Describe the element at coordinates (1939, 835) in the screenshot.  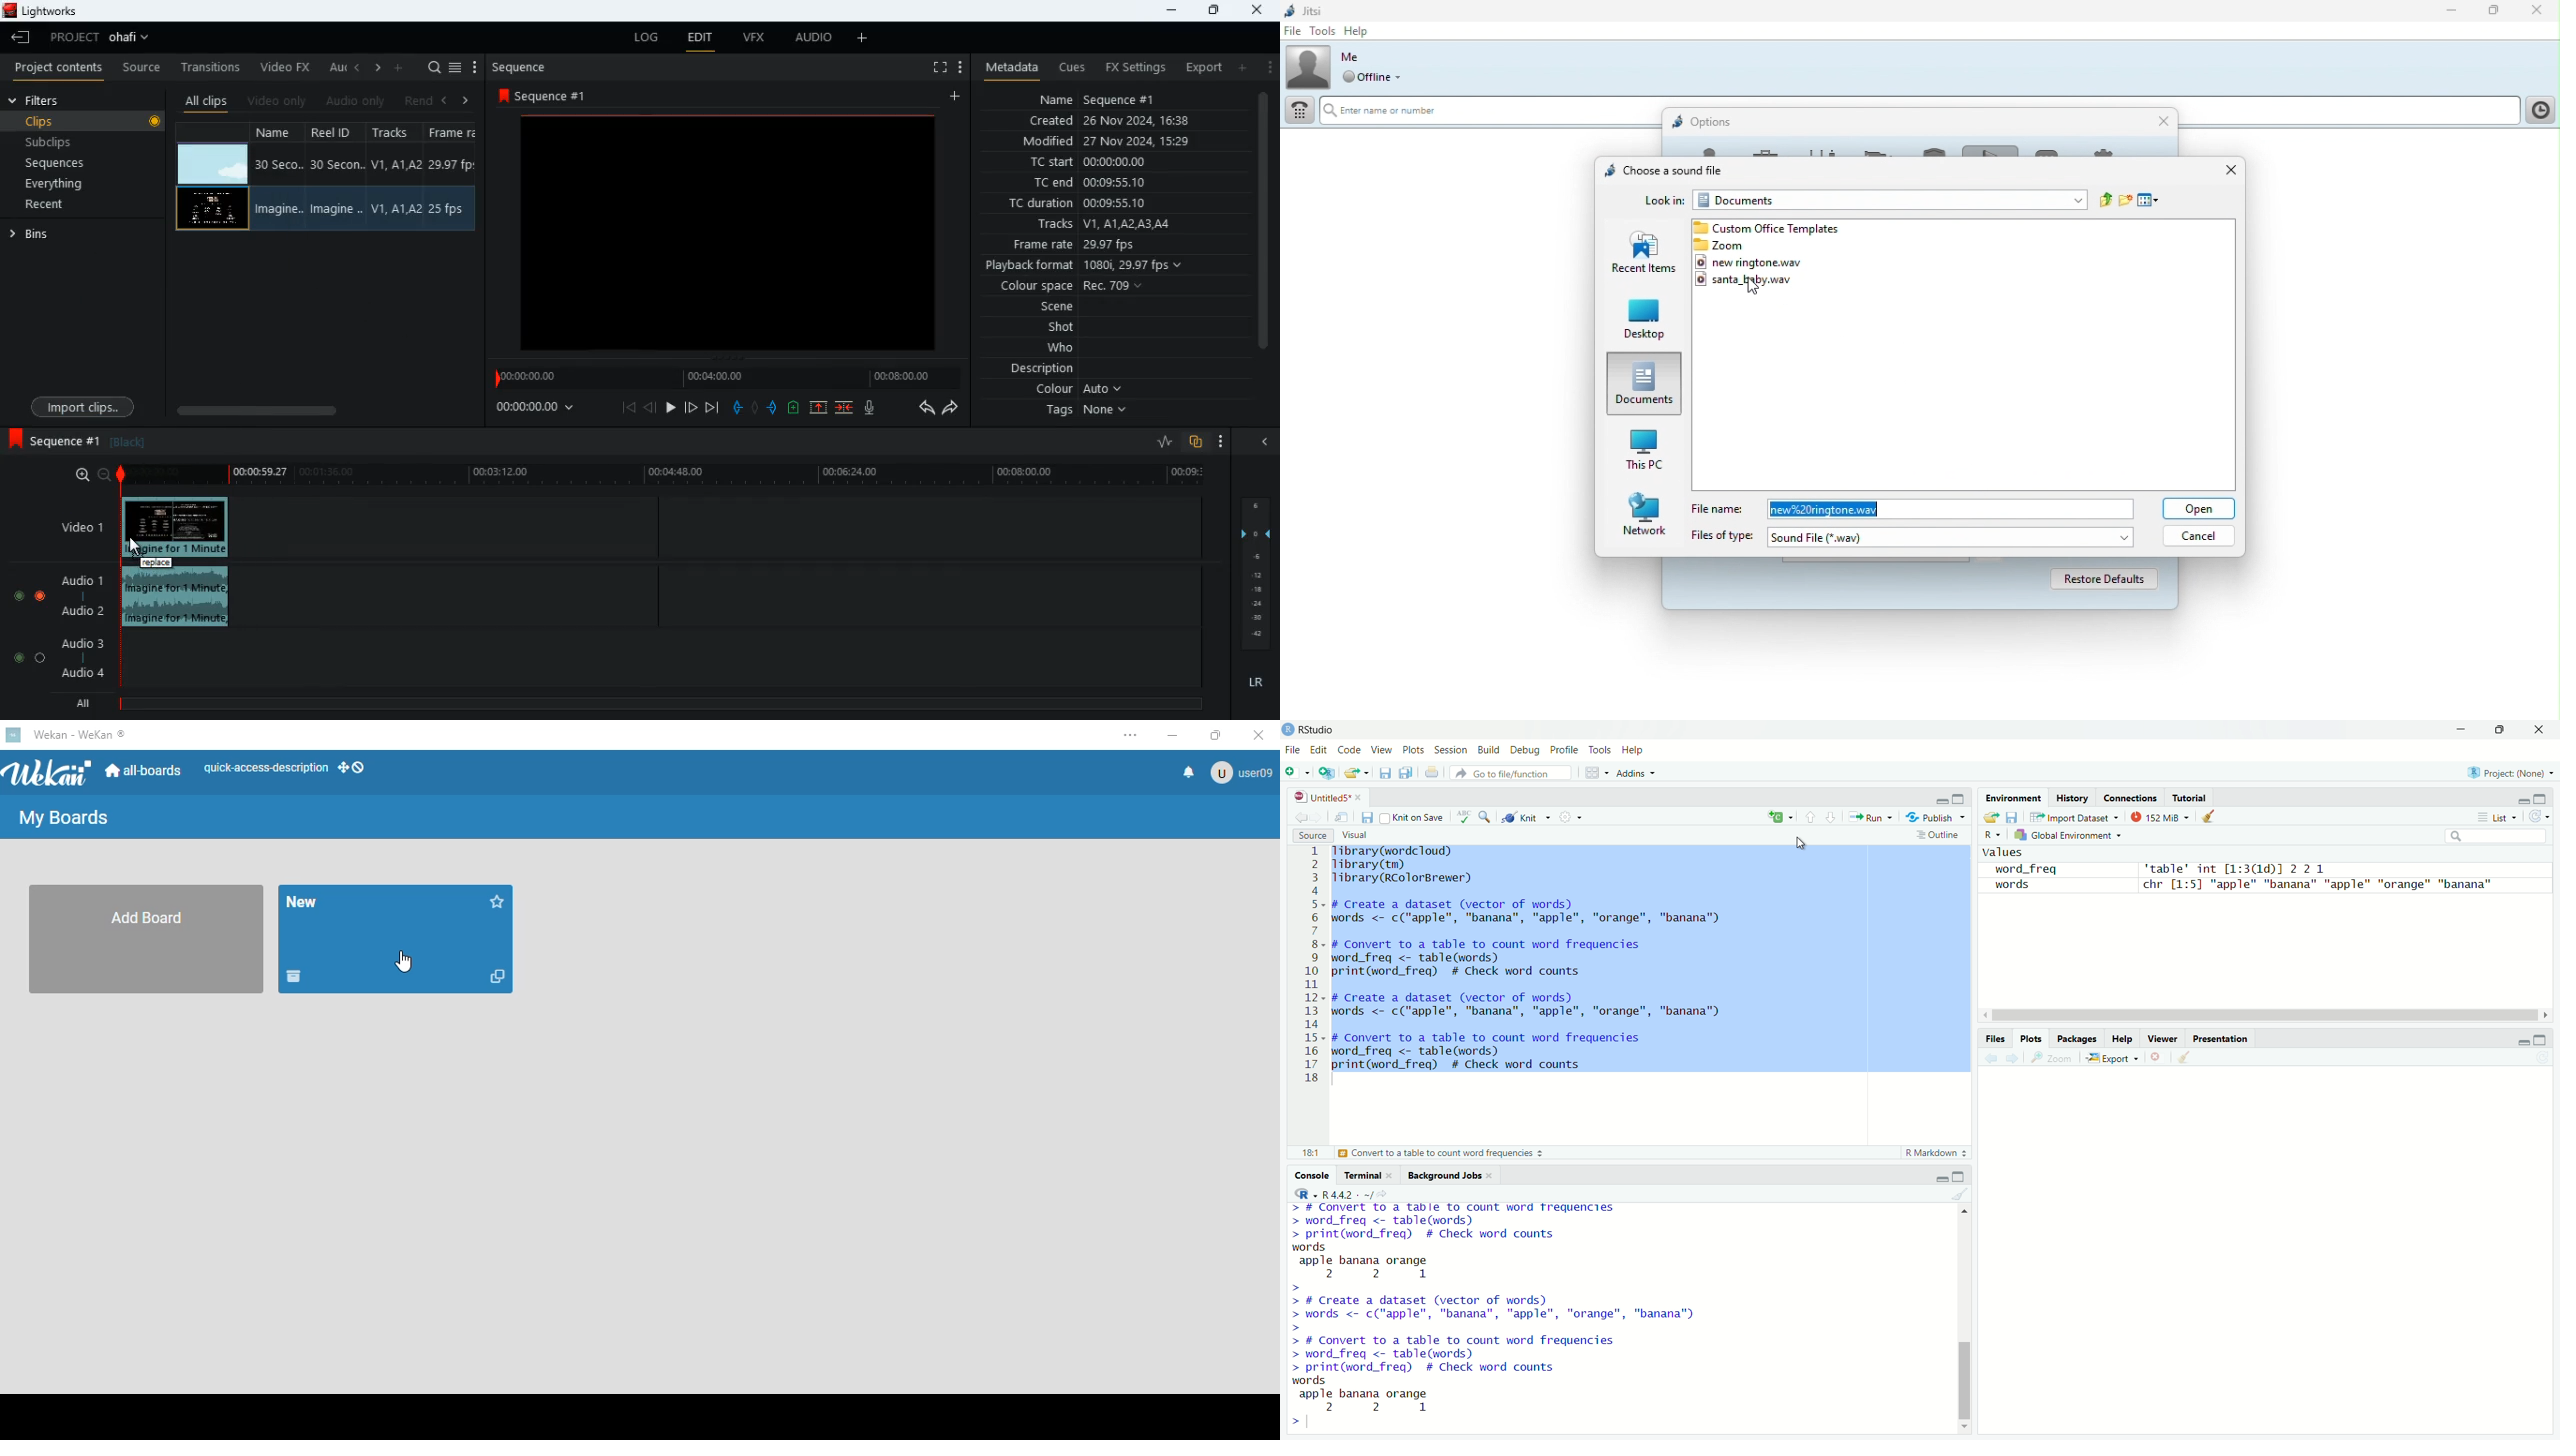
I see `Outiline` at that location.